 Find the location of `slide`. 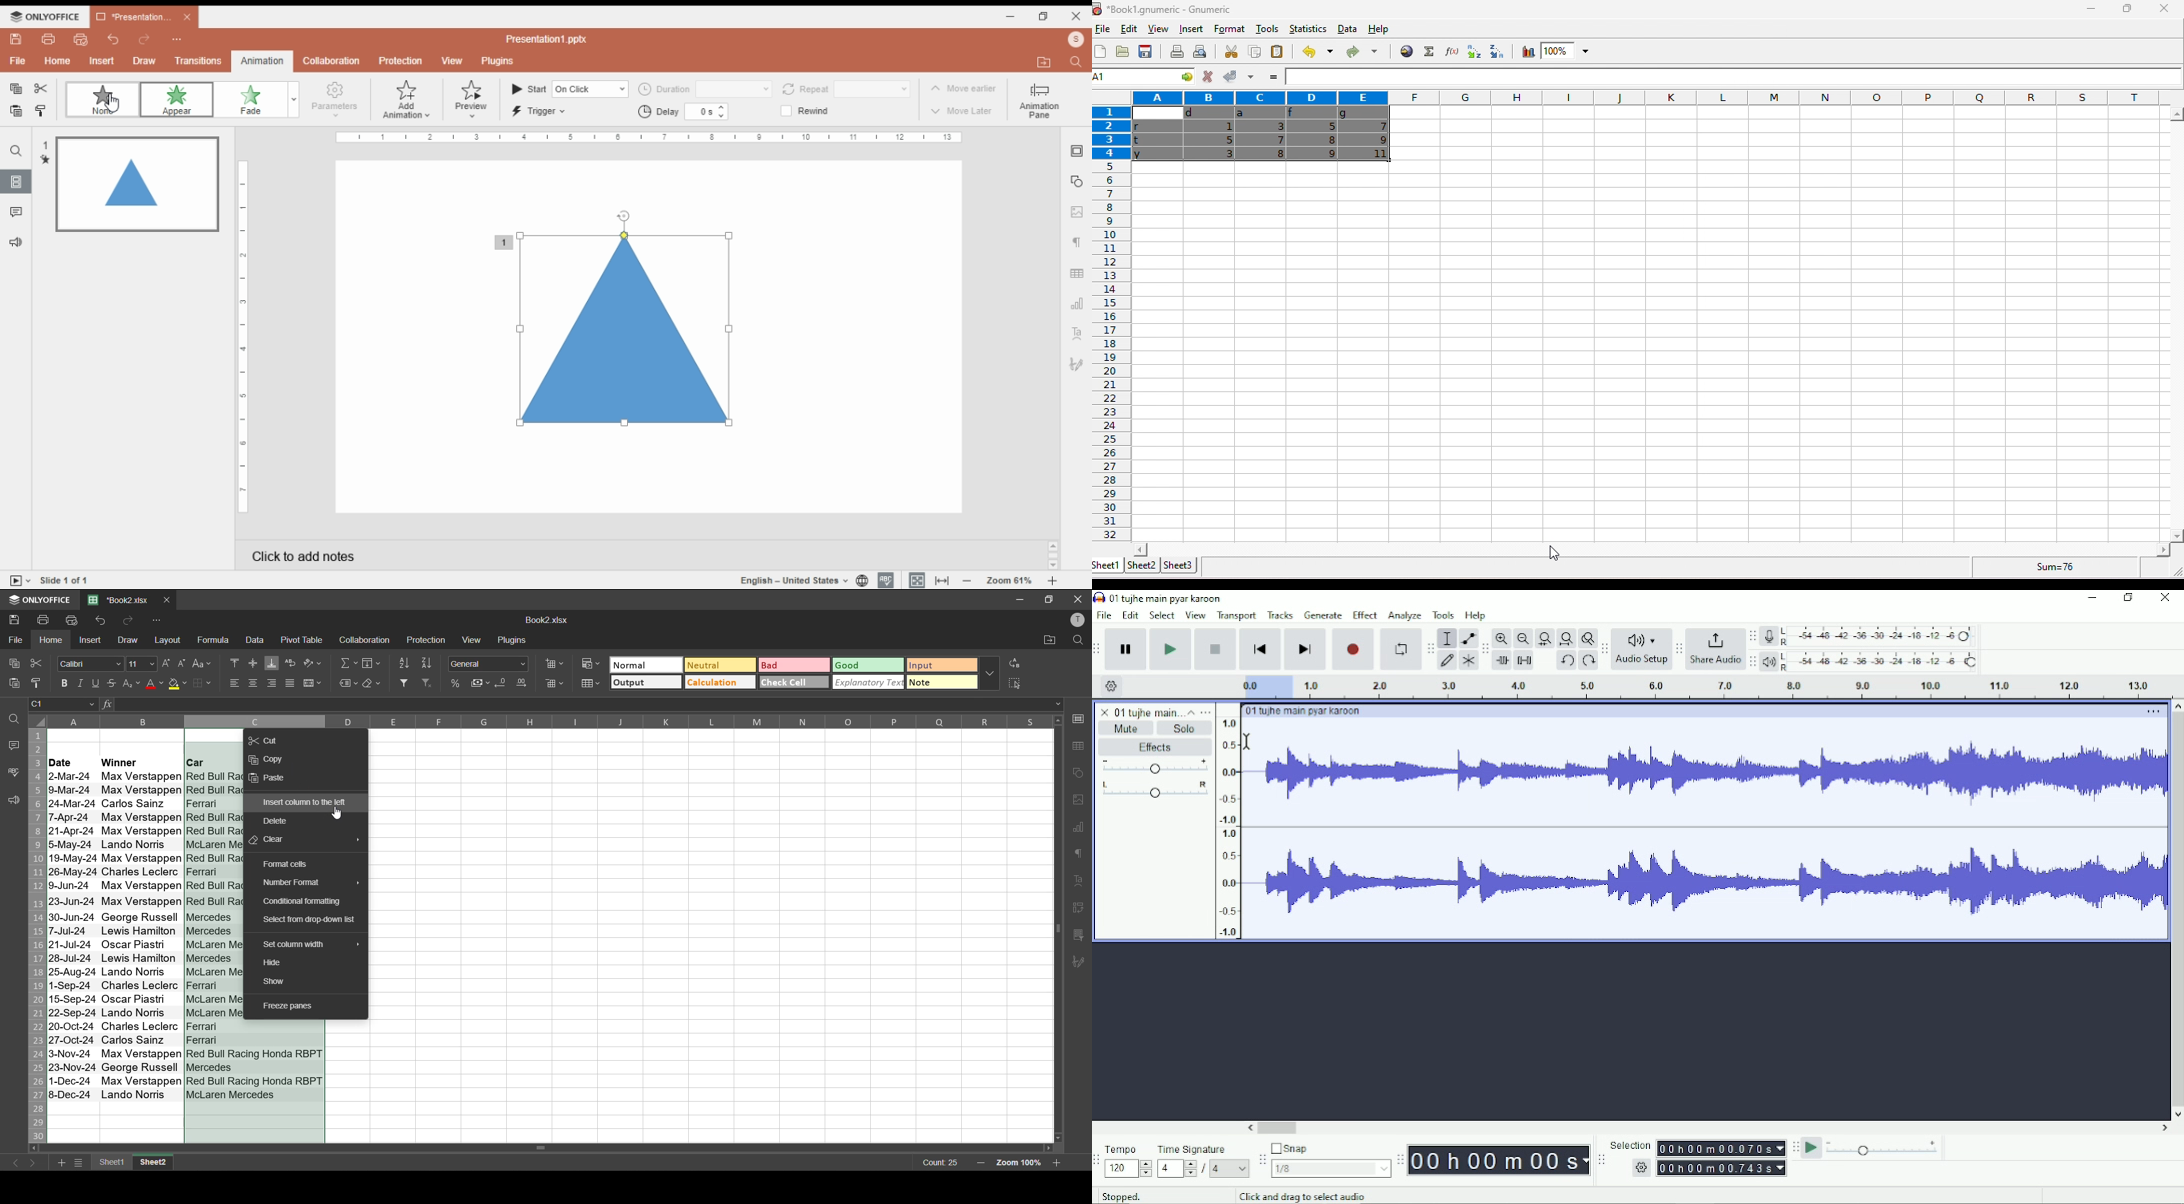

slide is located at coordinates (14, 151).